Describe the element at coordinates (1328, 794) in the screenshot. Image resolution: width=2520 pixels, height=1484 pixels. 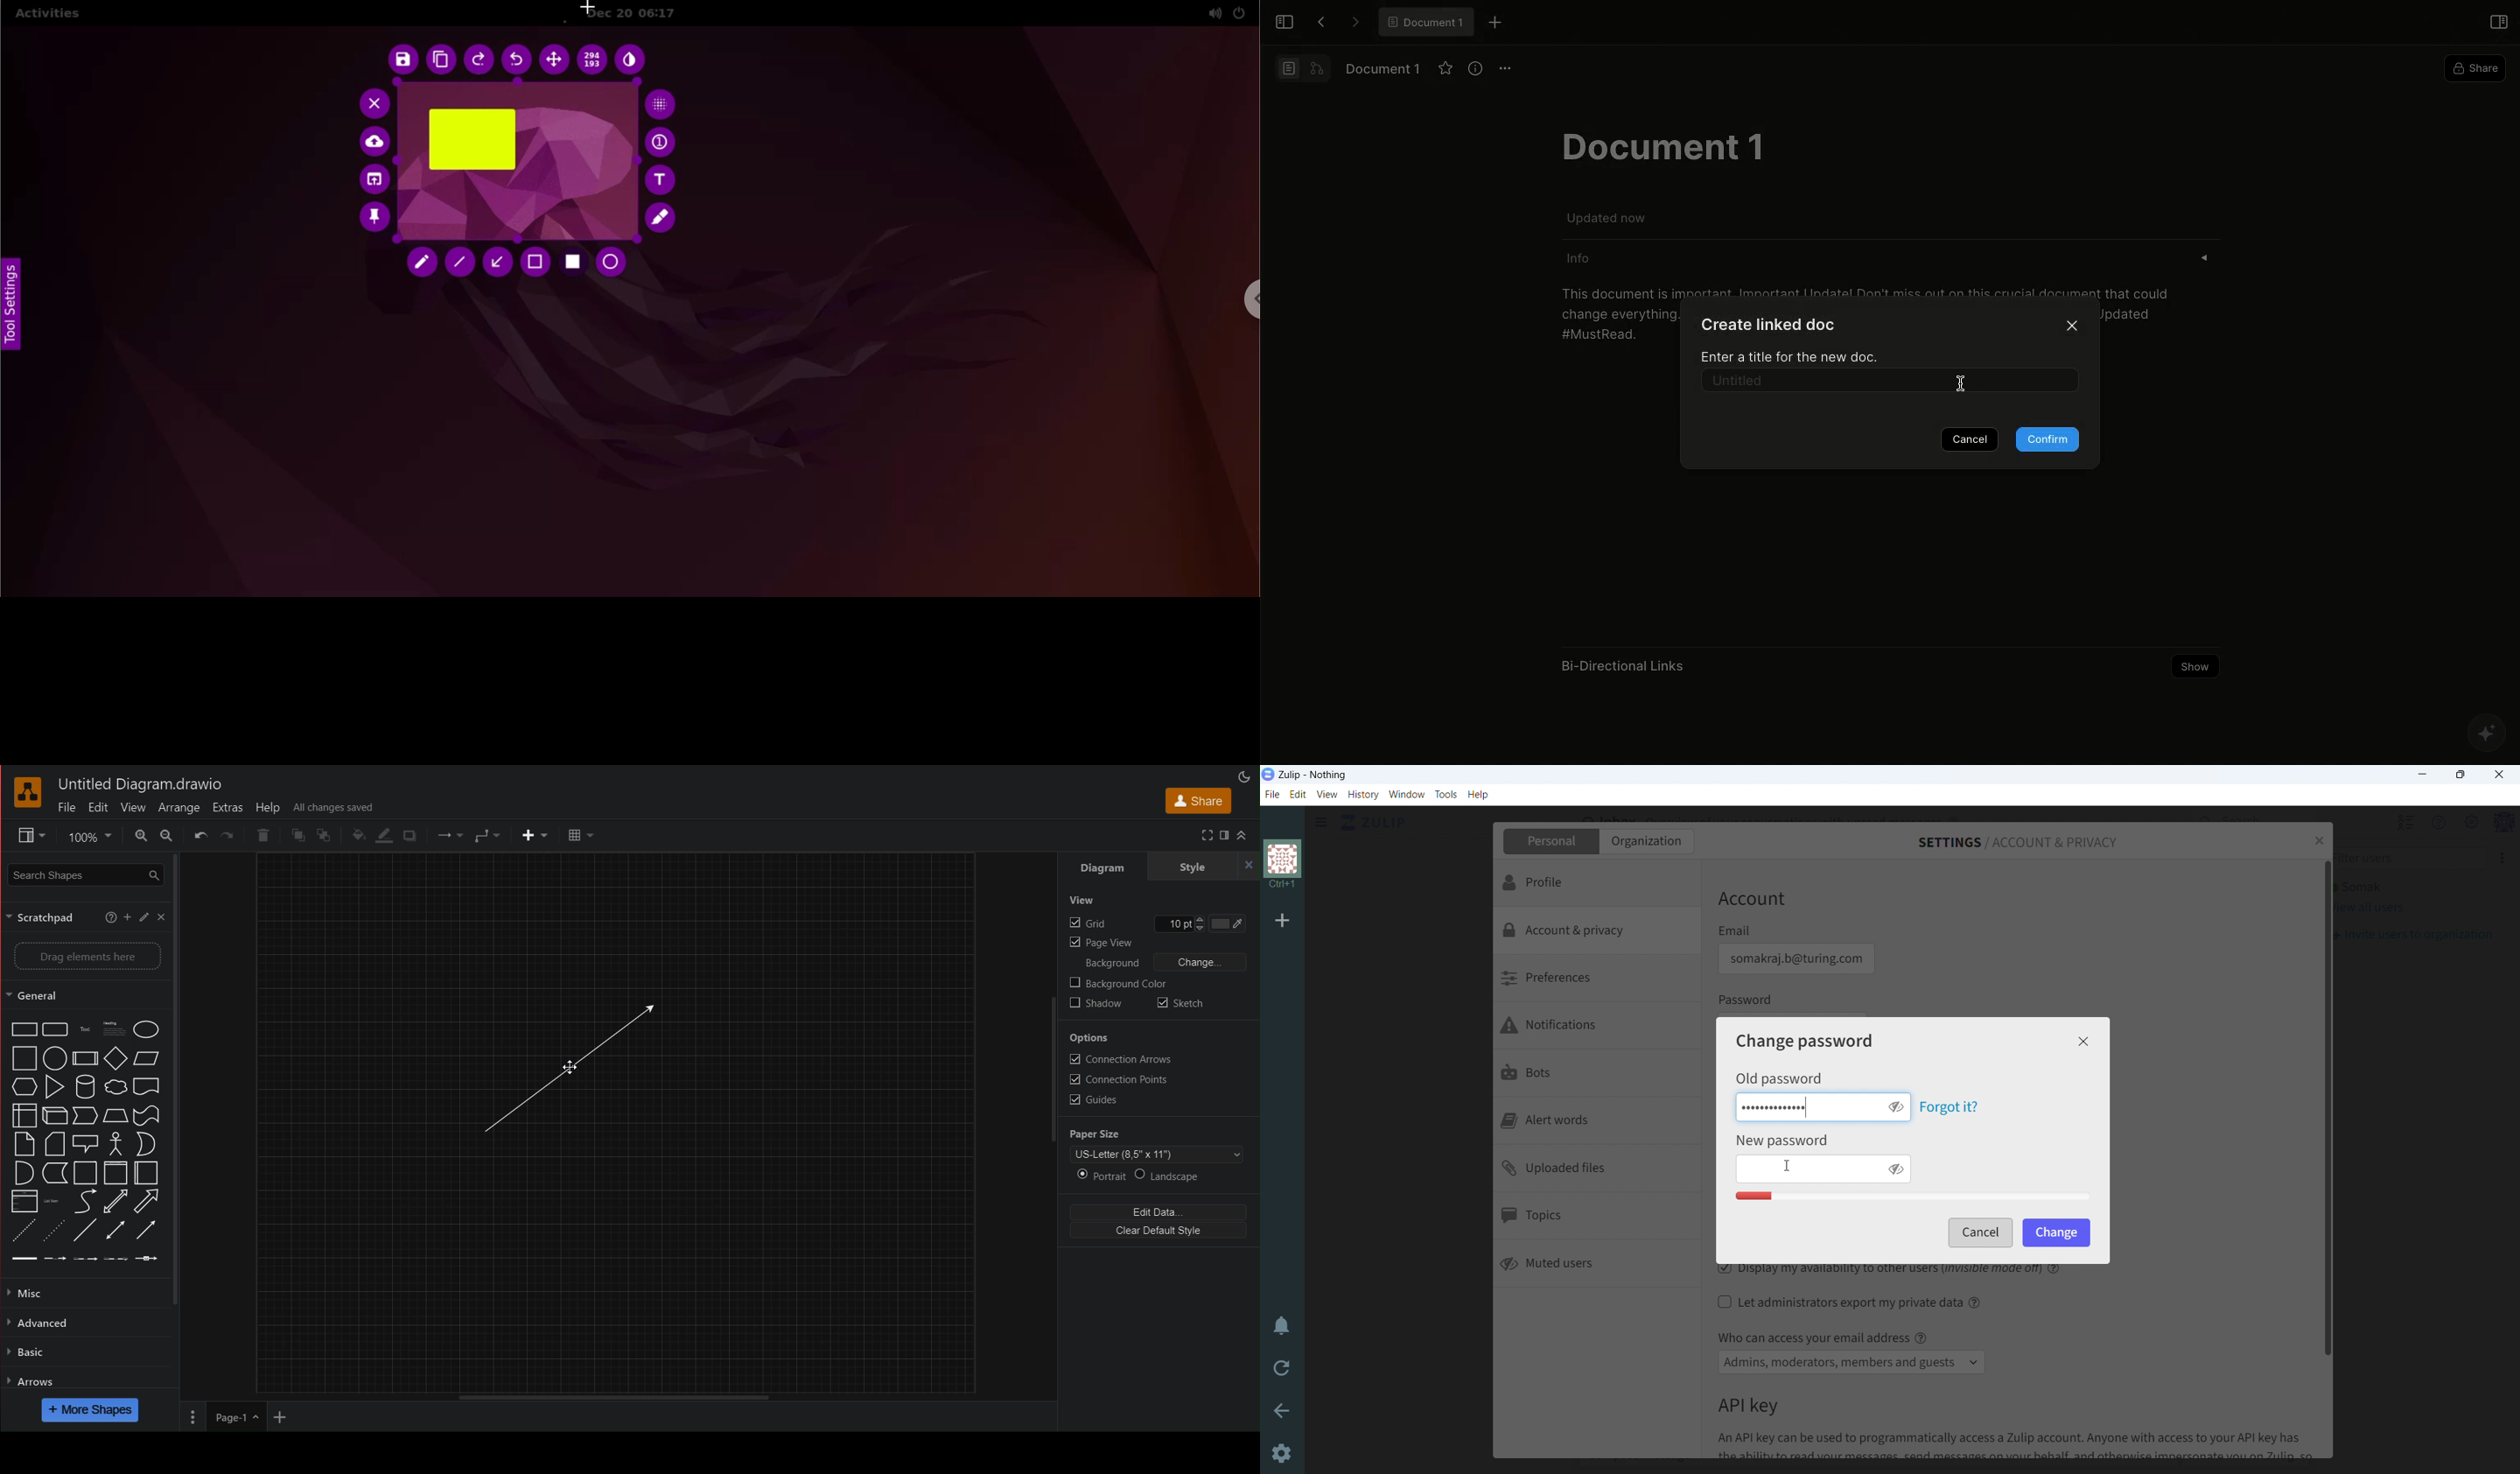
I see `view` at that location.